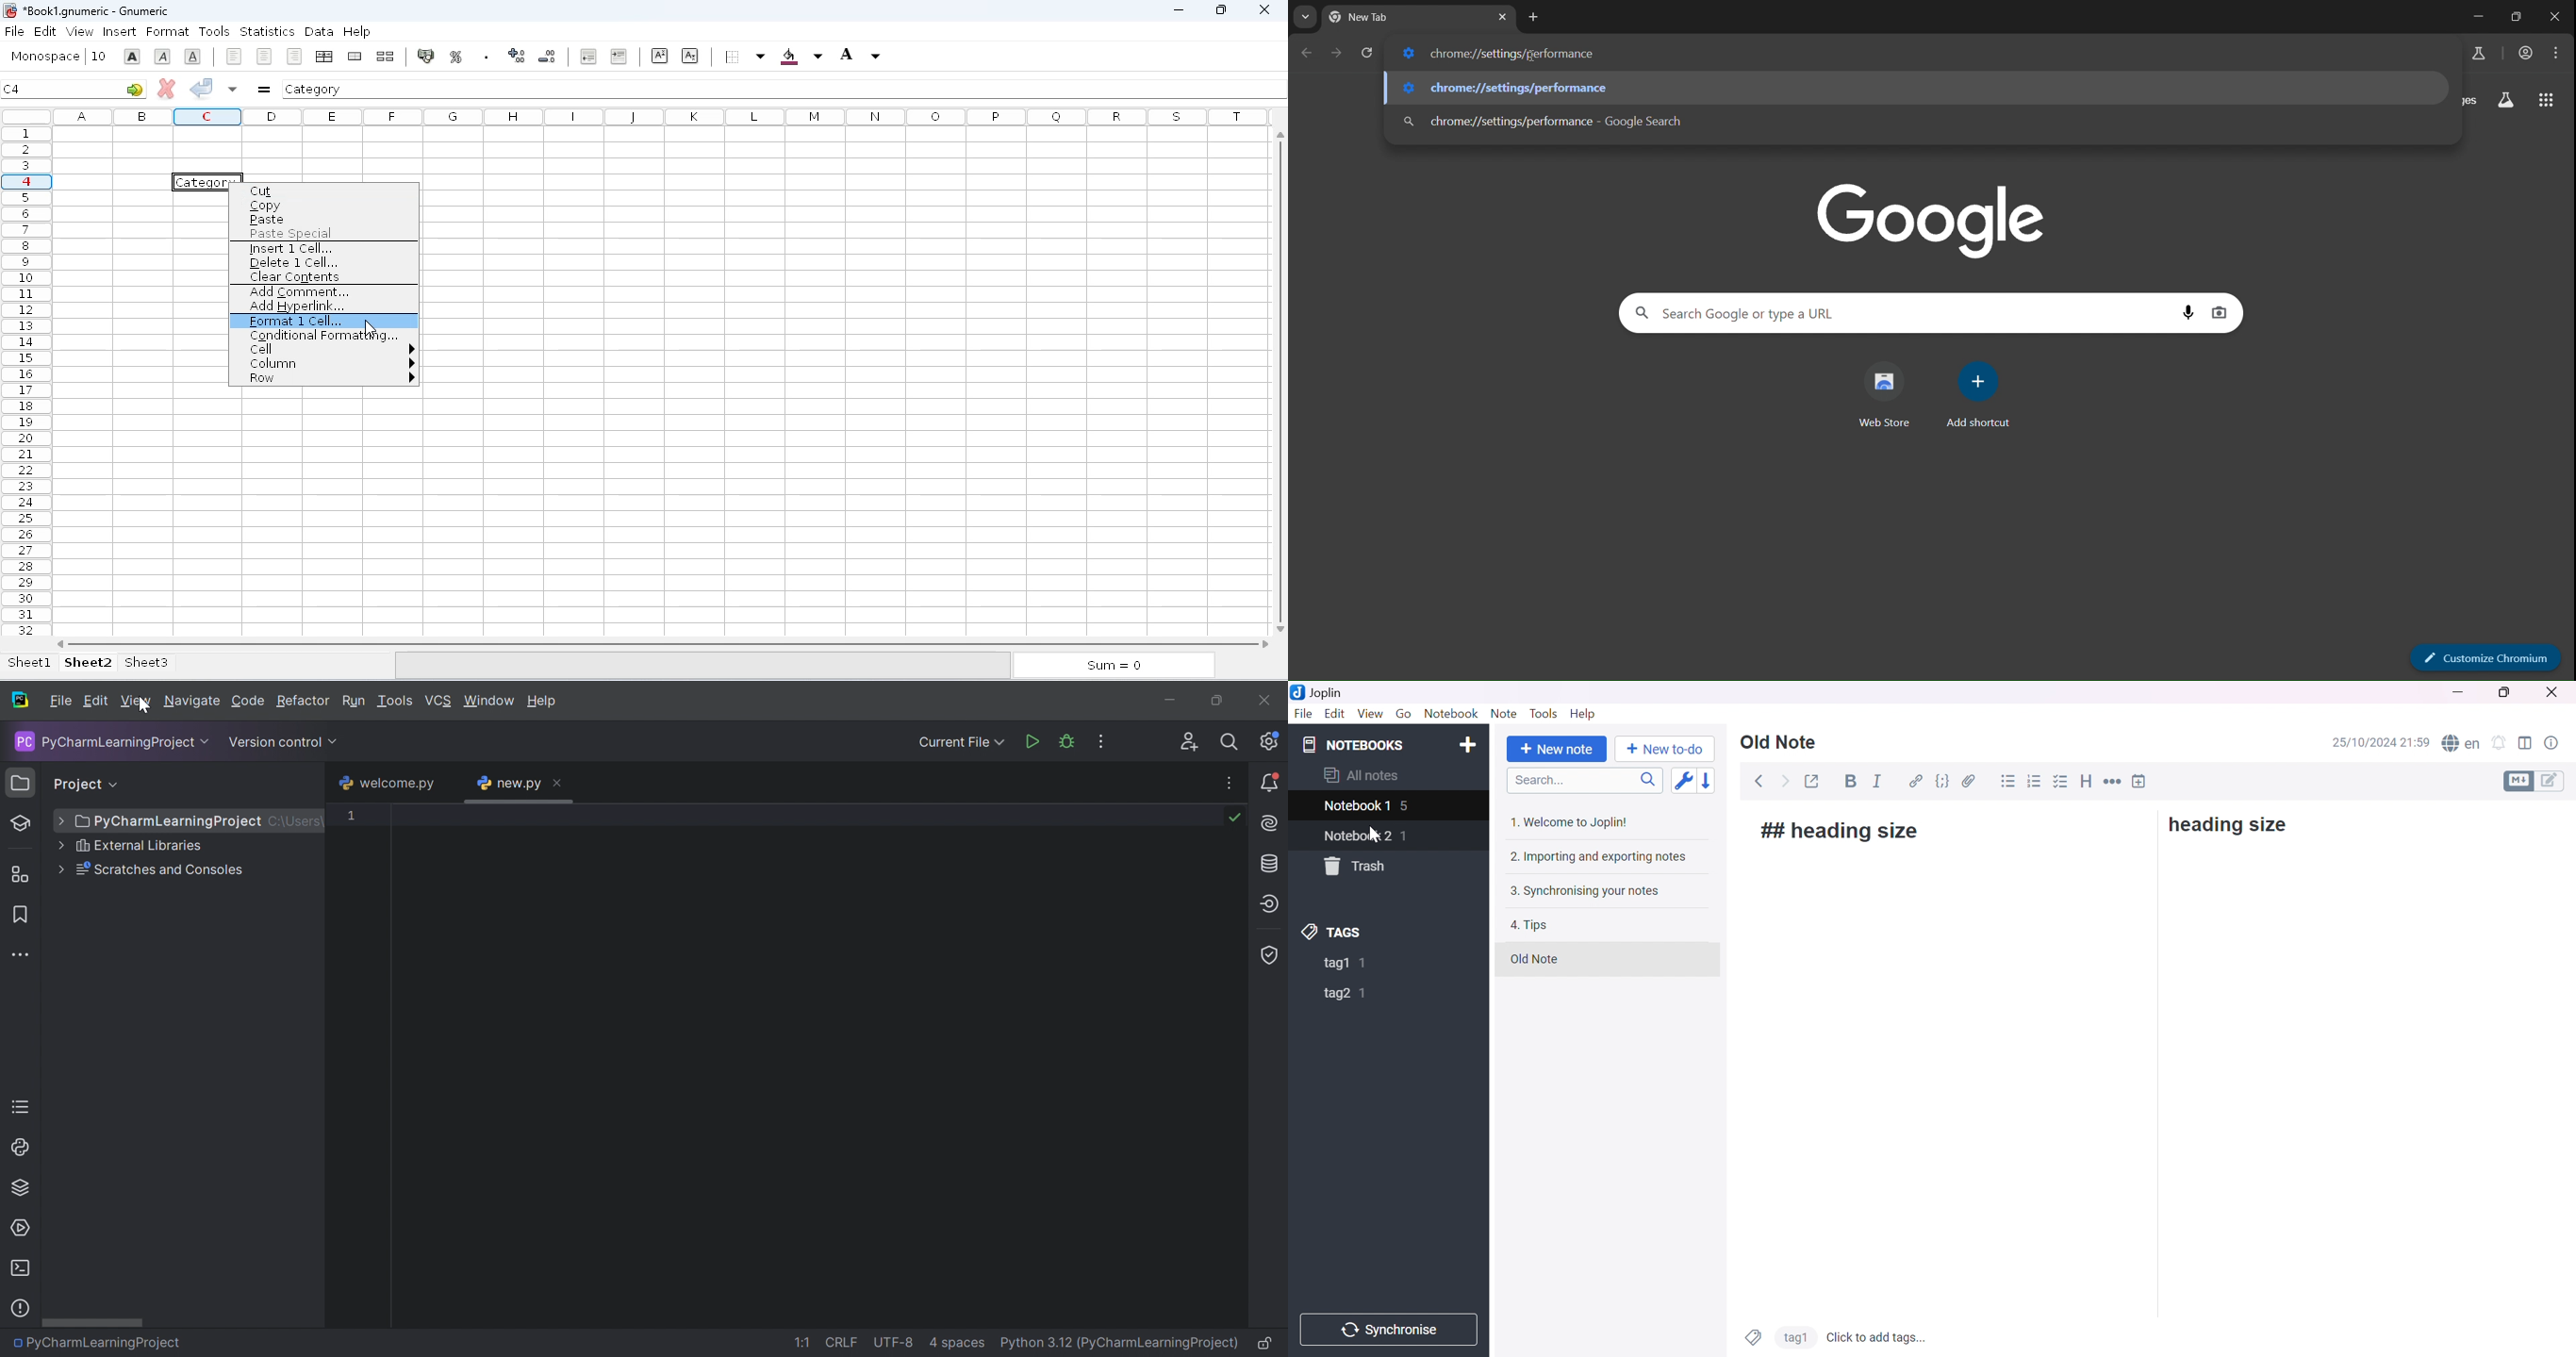  What do you see at coordinates (1179, 10) in the screenshot?
I see `minimize` at bounding box center [1179, 10].